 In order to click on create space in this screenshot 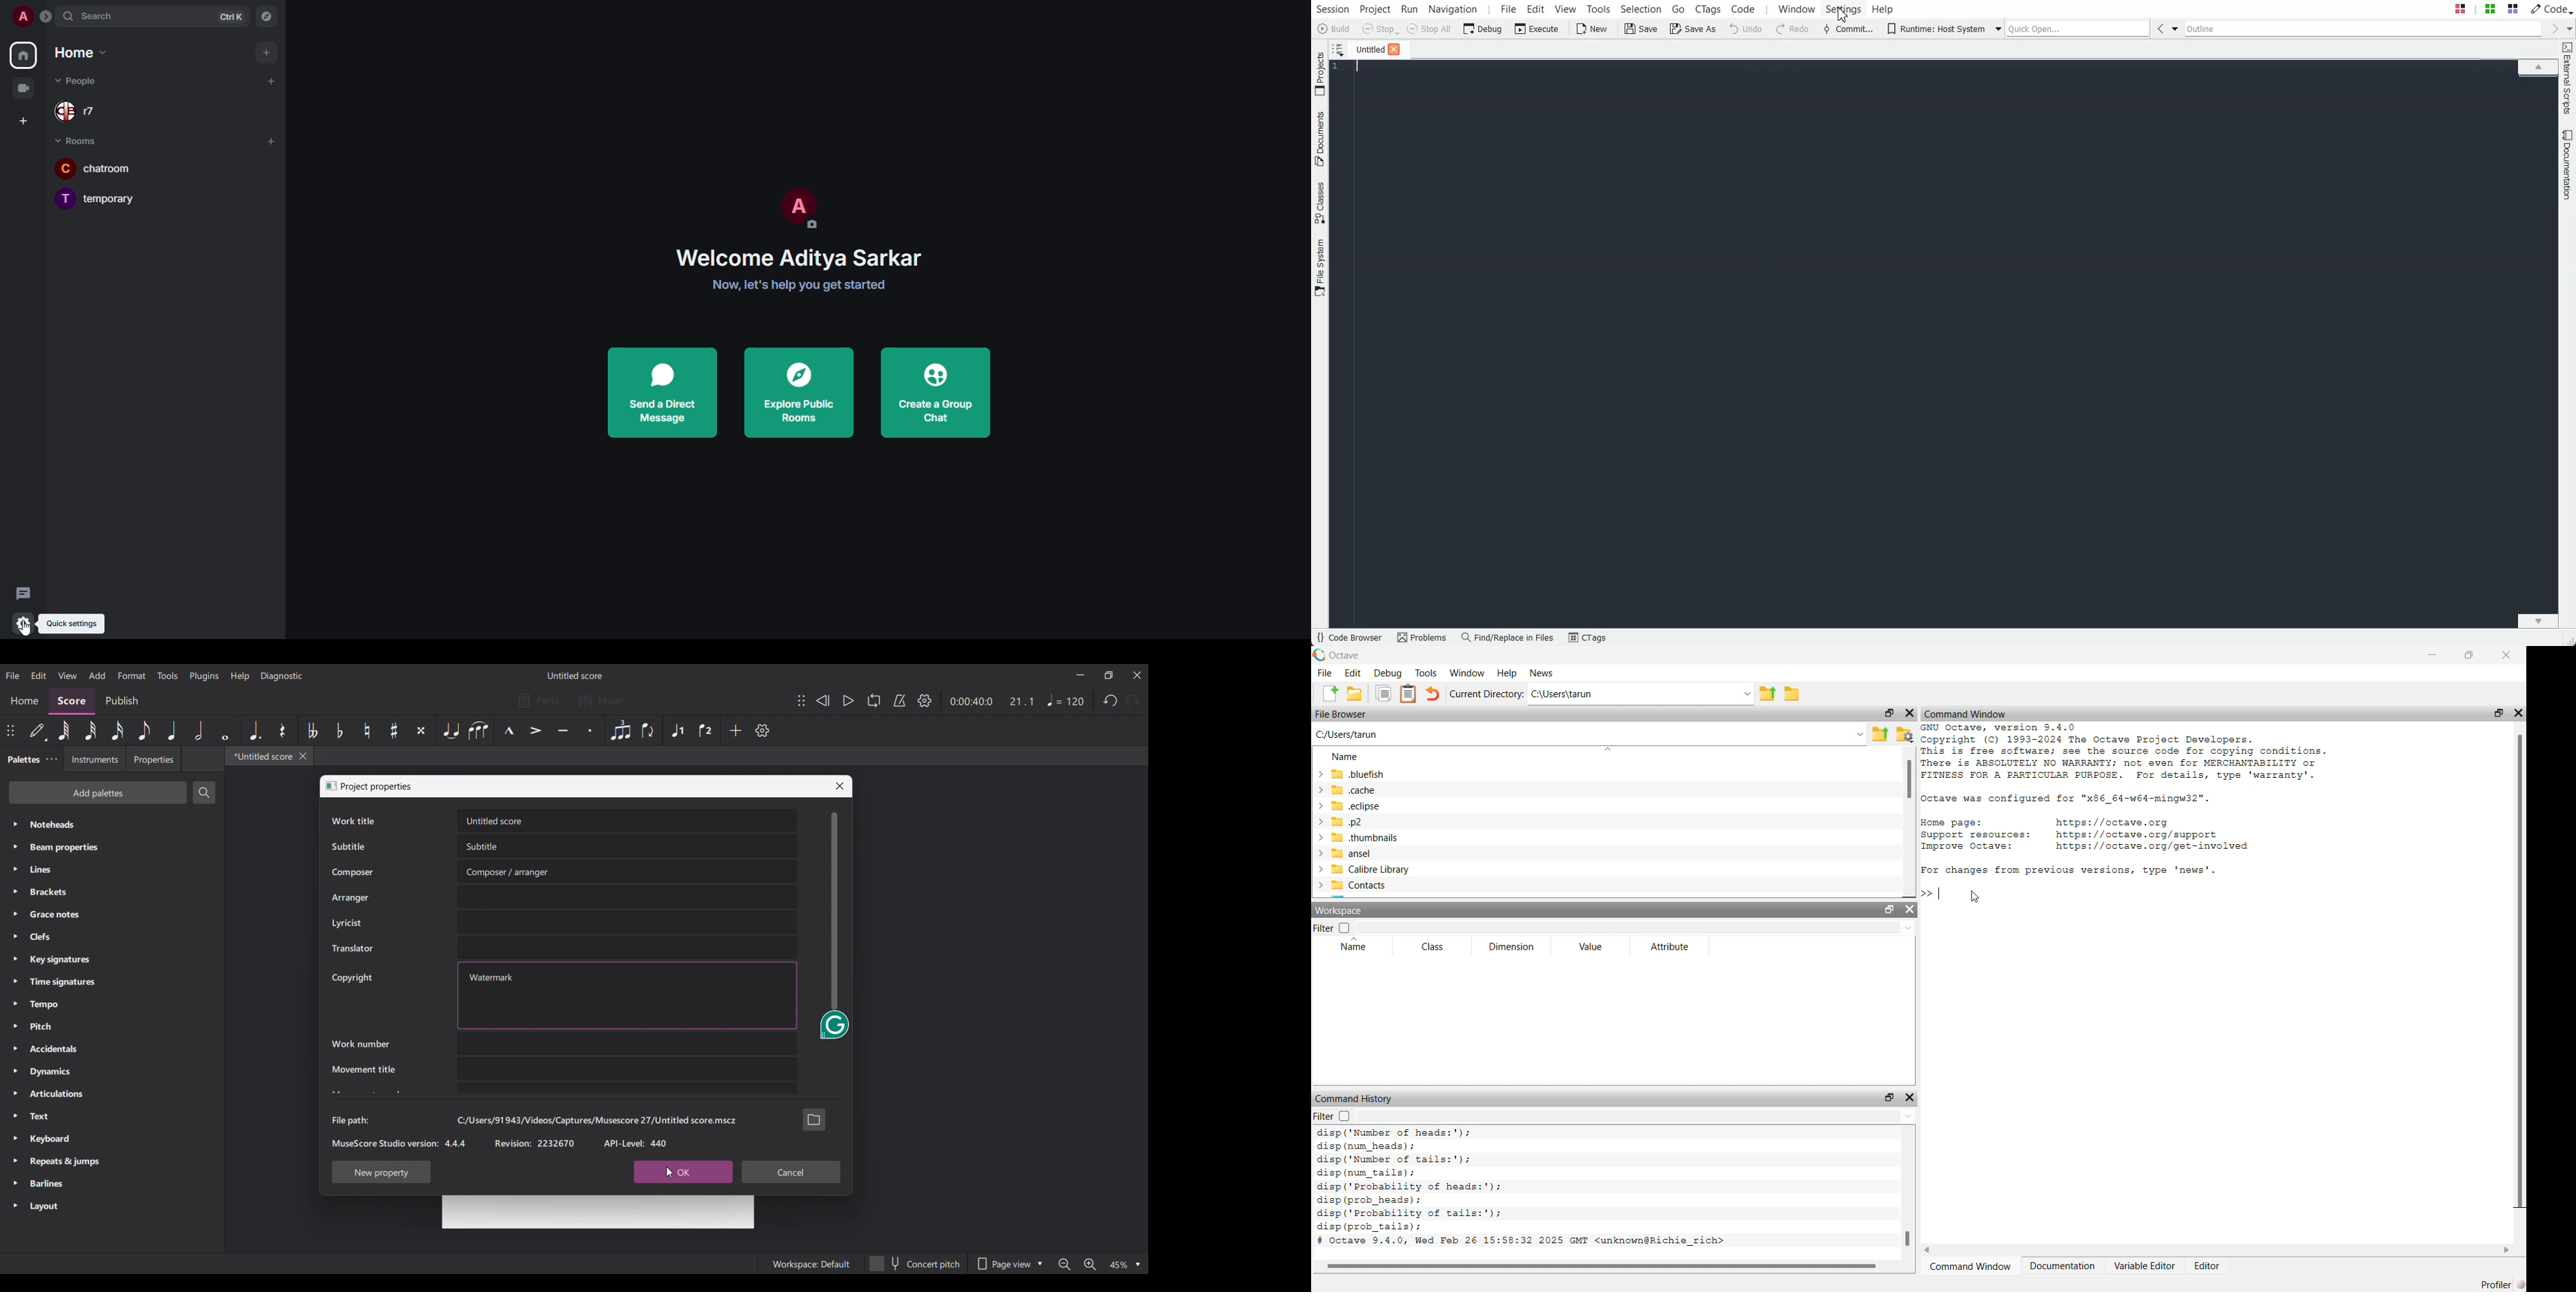, I will do `click(25, 121)`.